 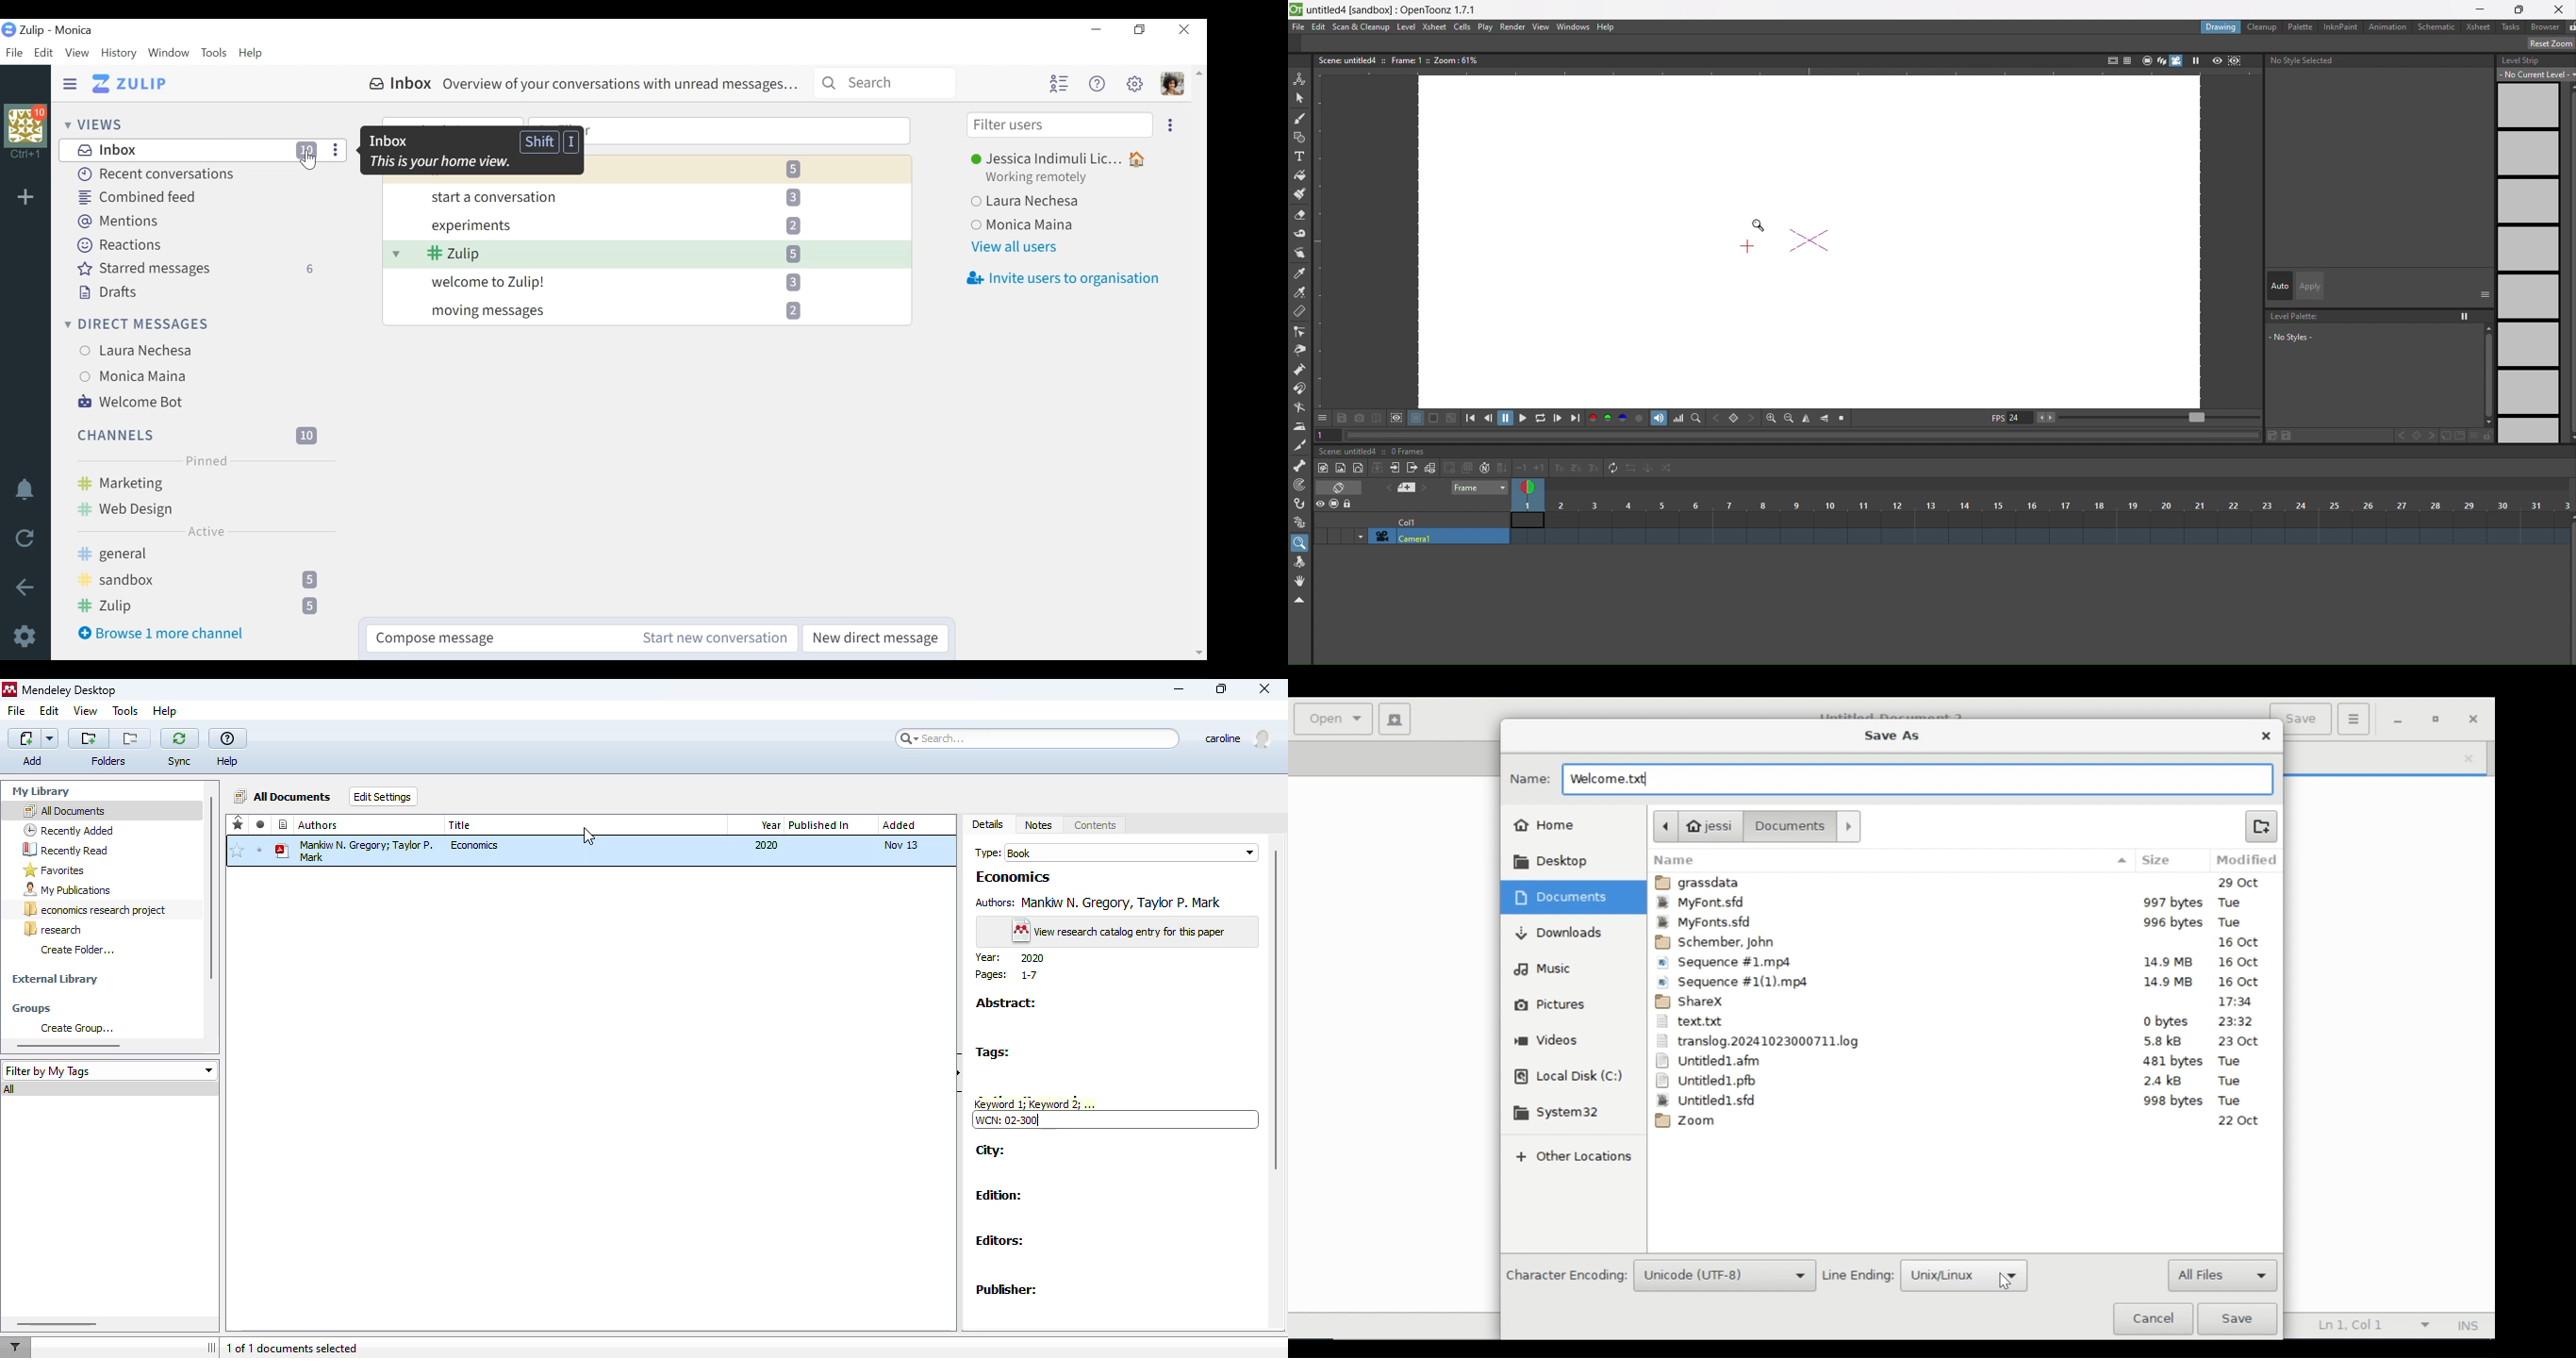 What do you see at coordinates (165, 712) in the screenshot?
I see `help` at bounding box center [165, 712].